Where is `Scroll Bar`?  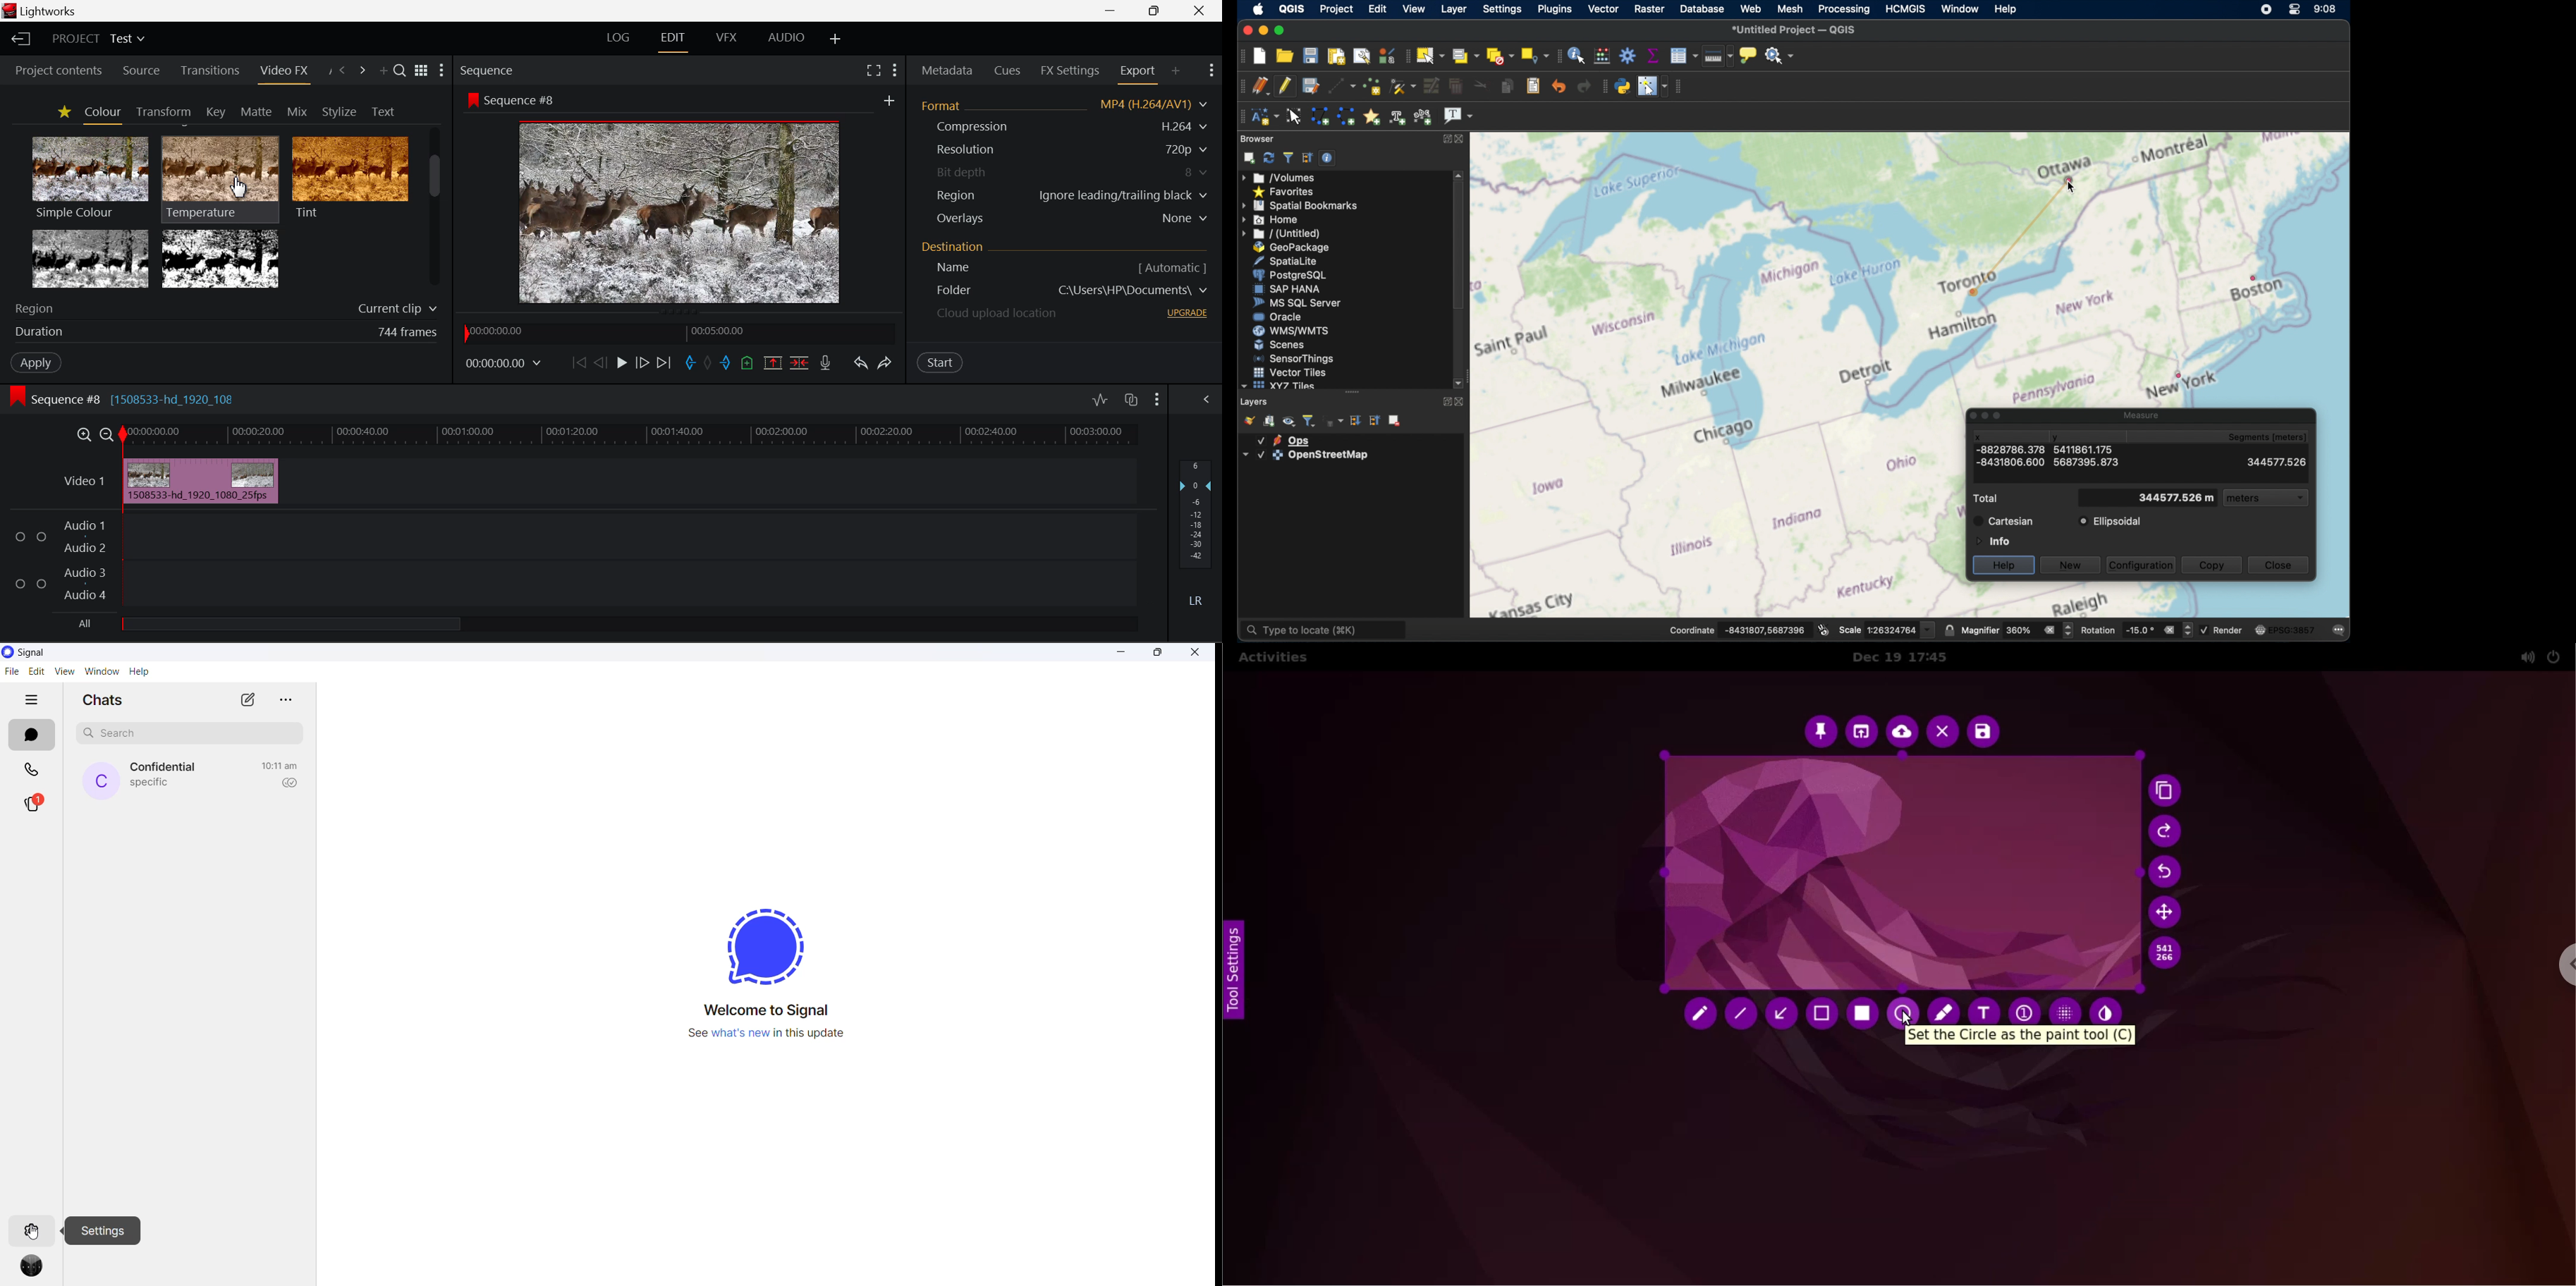
Scroll Bar is located at coordinates (436, 209).